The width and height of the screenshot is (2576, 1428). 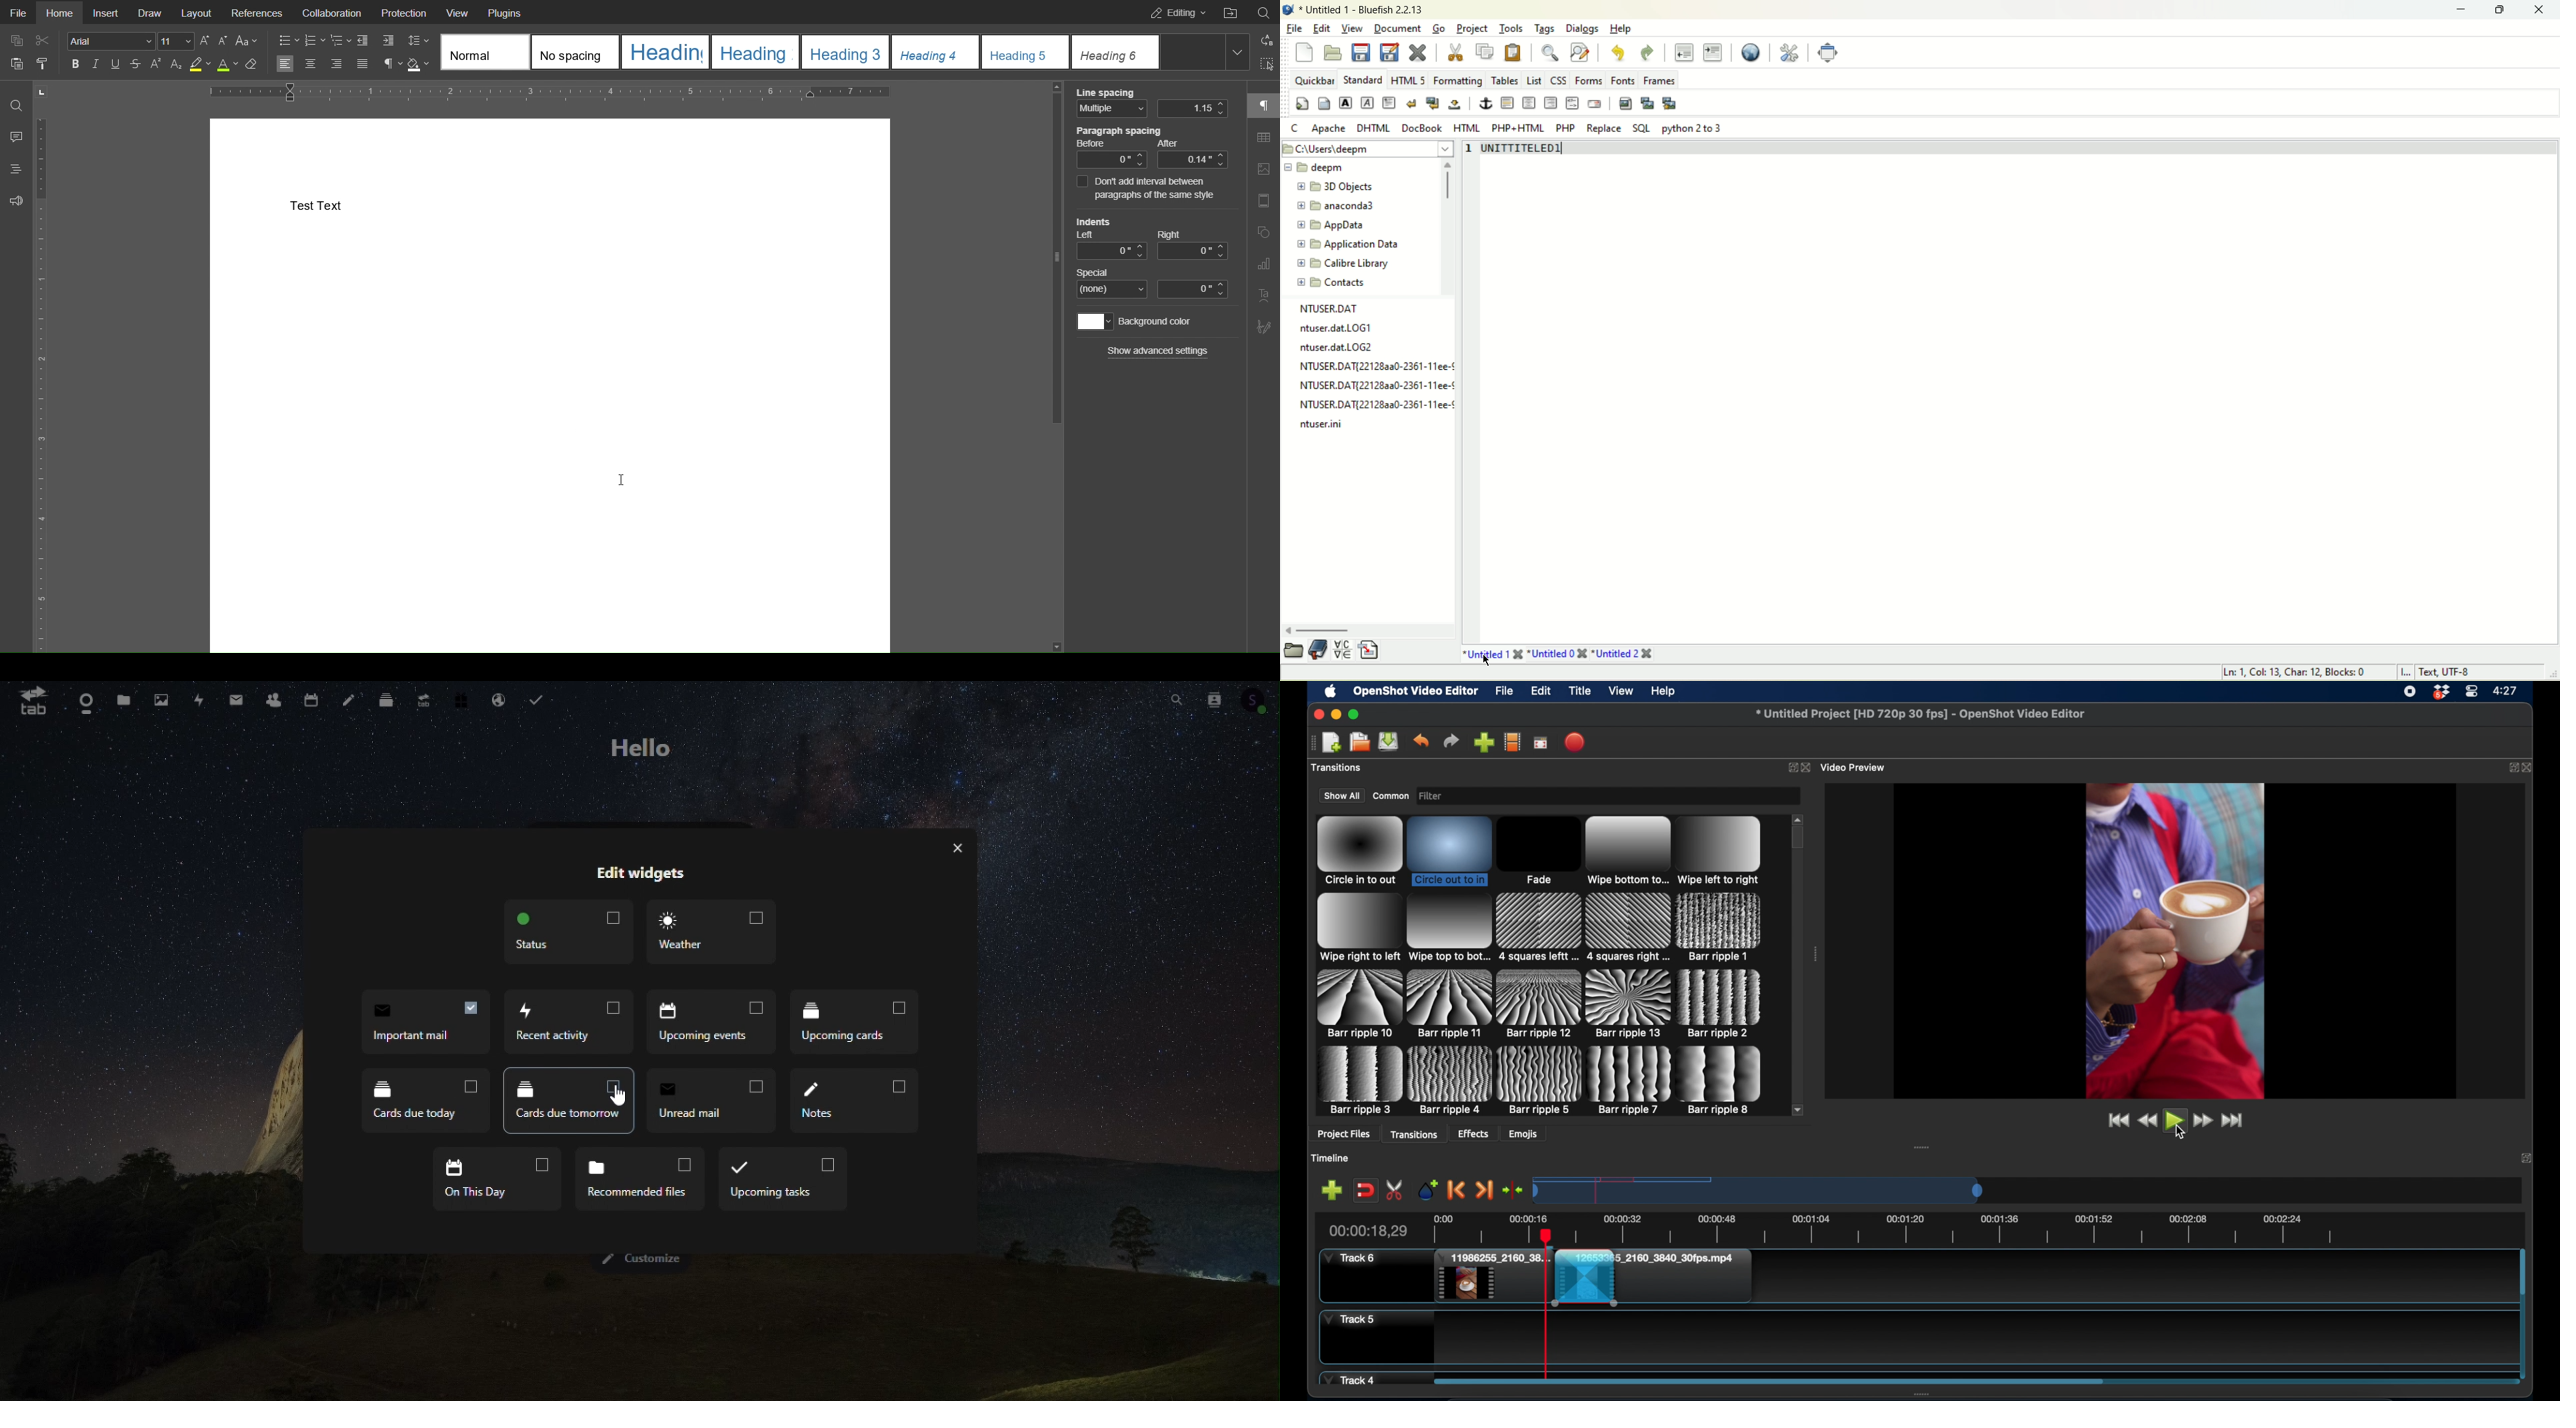 What do you see at coordinates (1263, 264) in the screenshot?
I see `Graph Settings` at bounding box center [1263, 264].